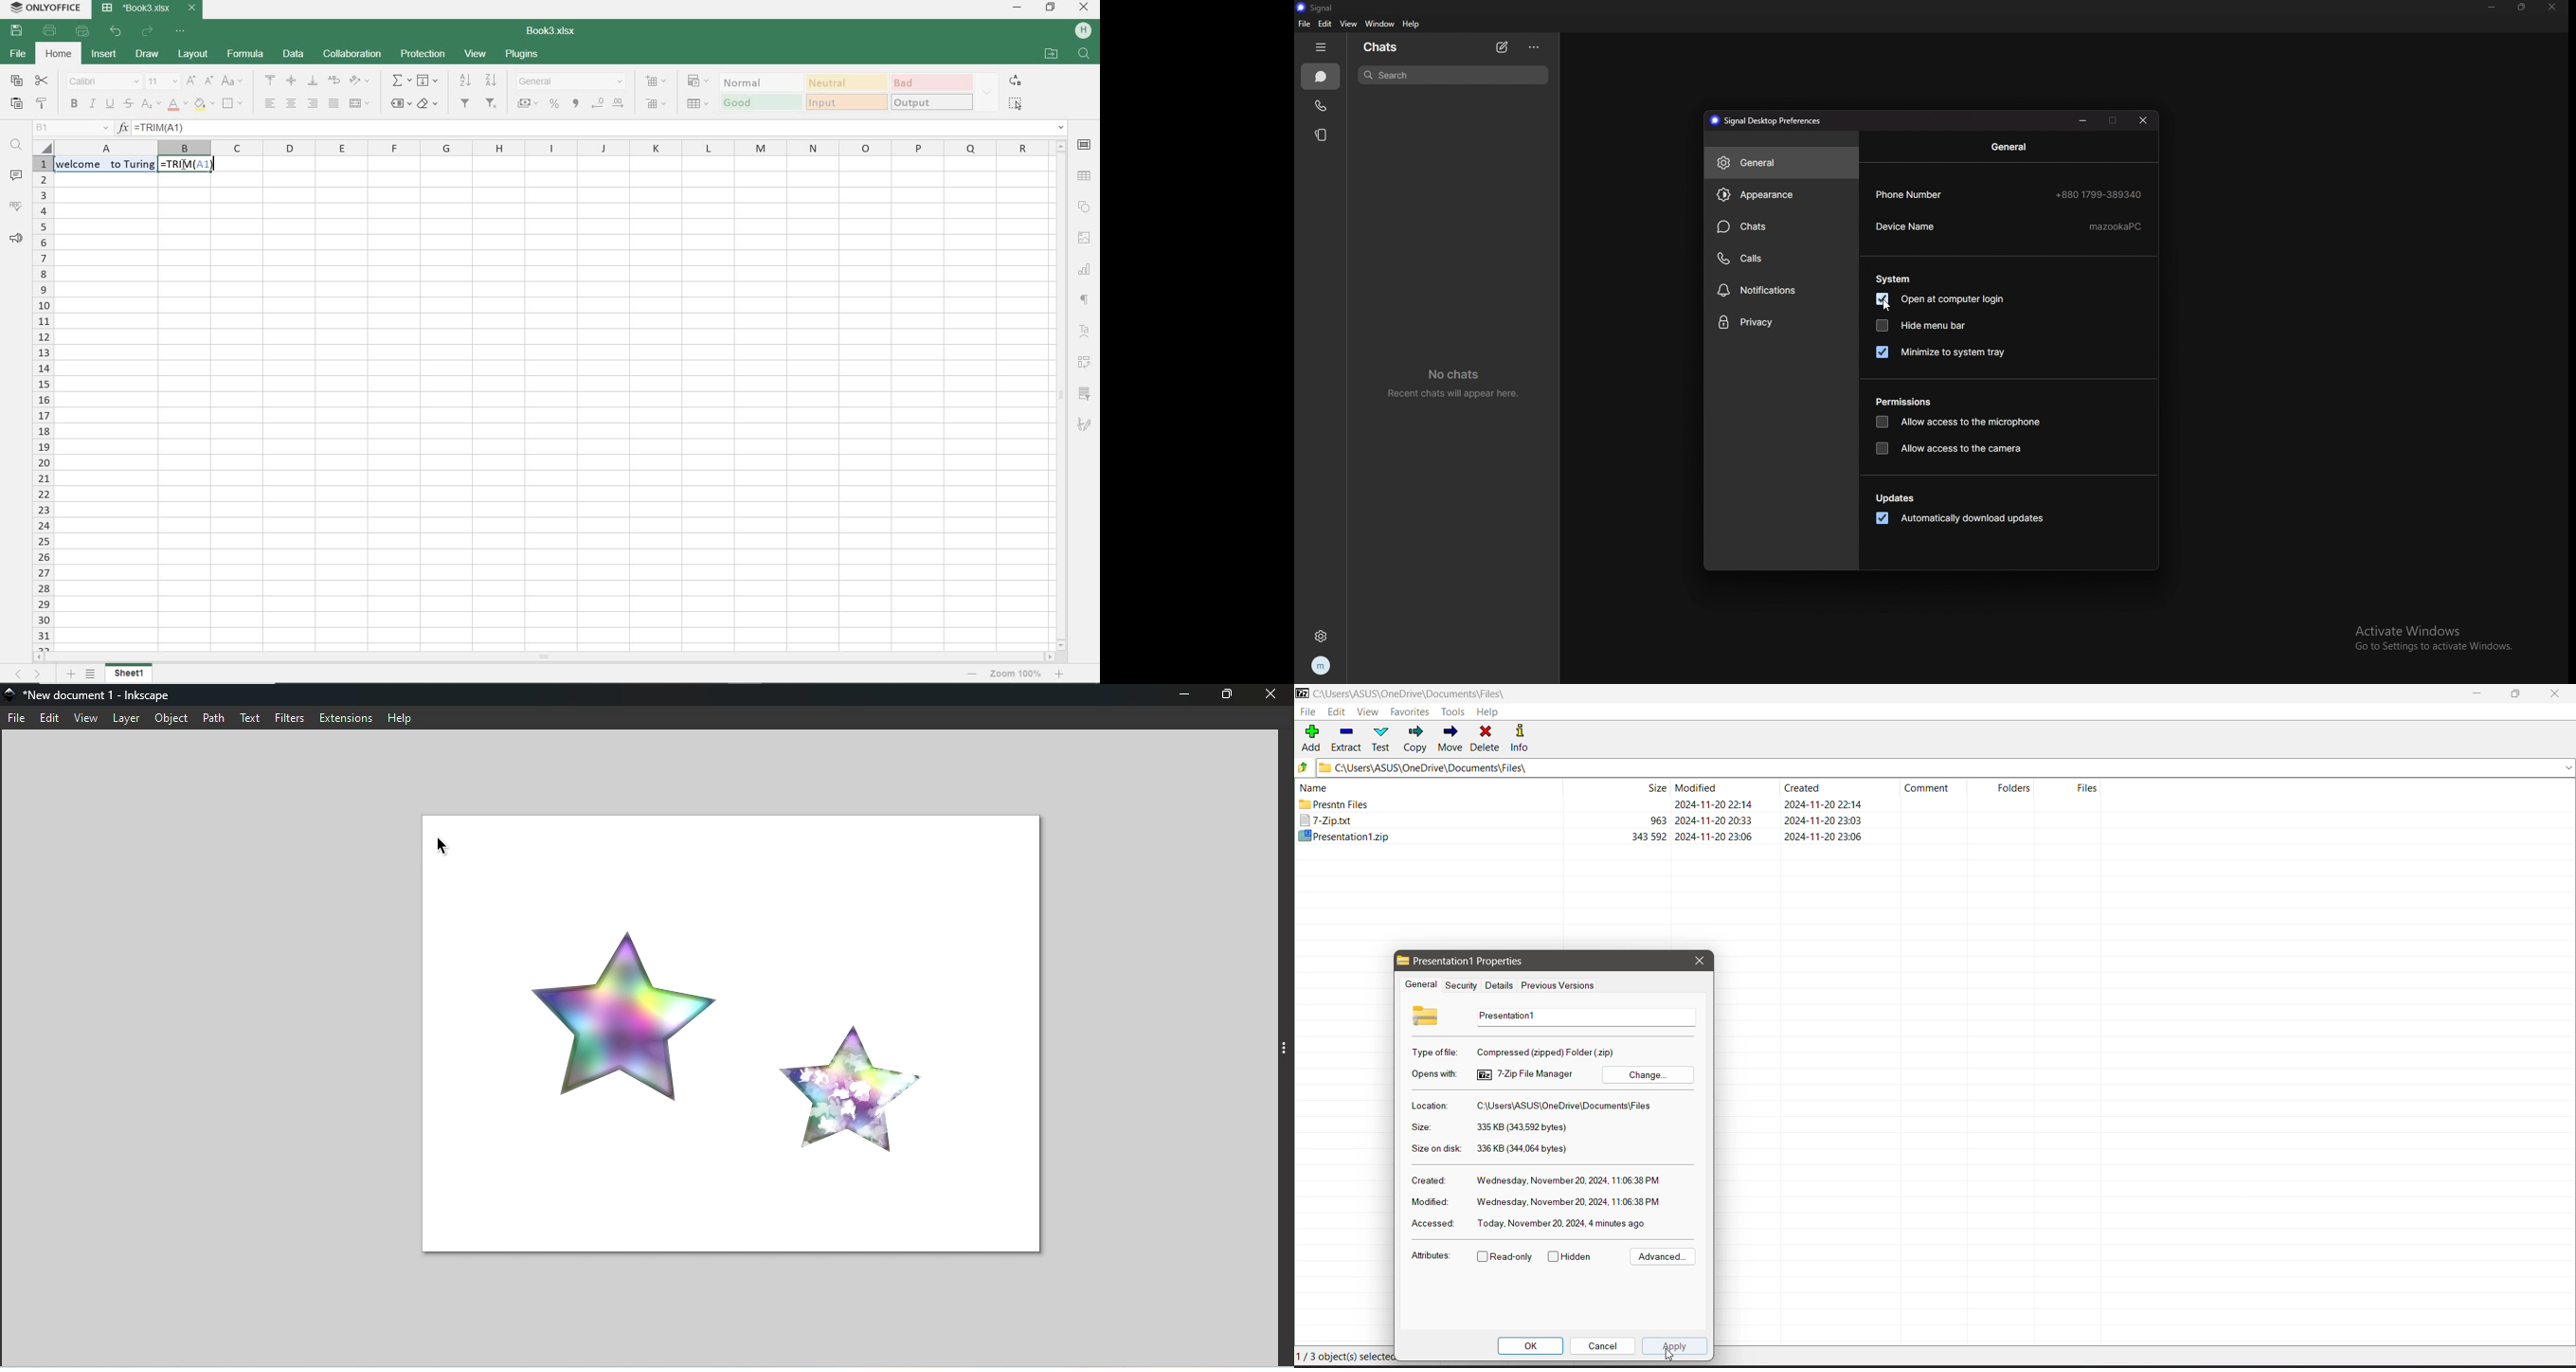 The width and height of the screenshot is (2576, 1372). What do you see at coordinates (555, 104) in the screenshot?
I see `percent style` at bounding box center [555, 104].